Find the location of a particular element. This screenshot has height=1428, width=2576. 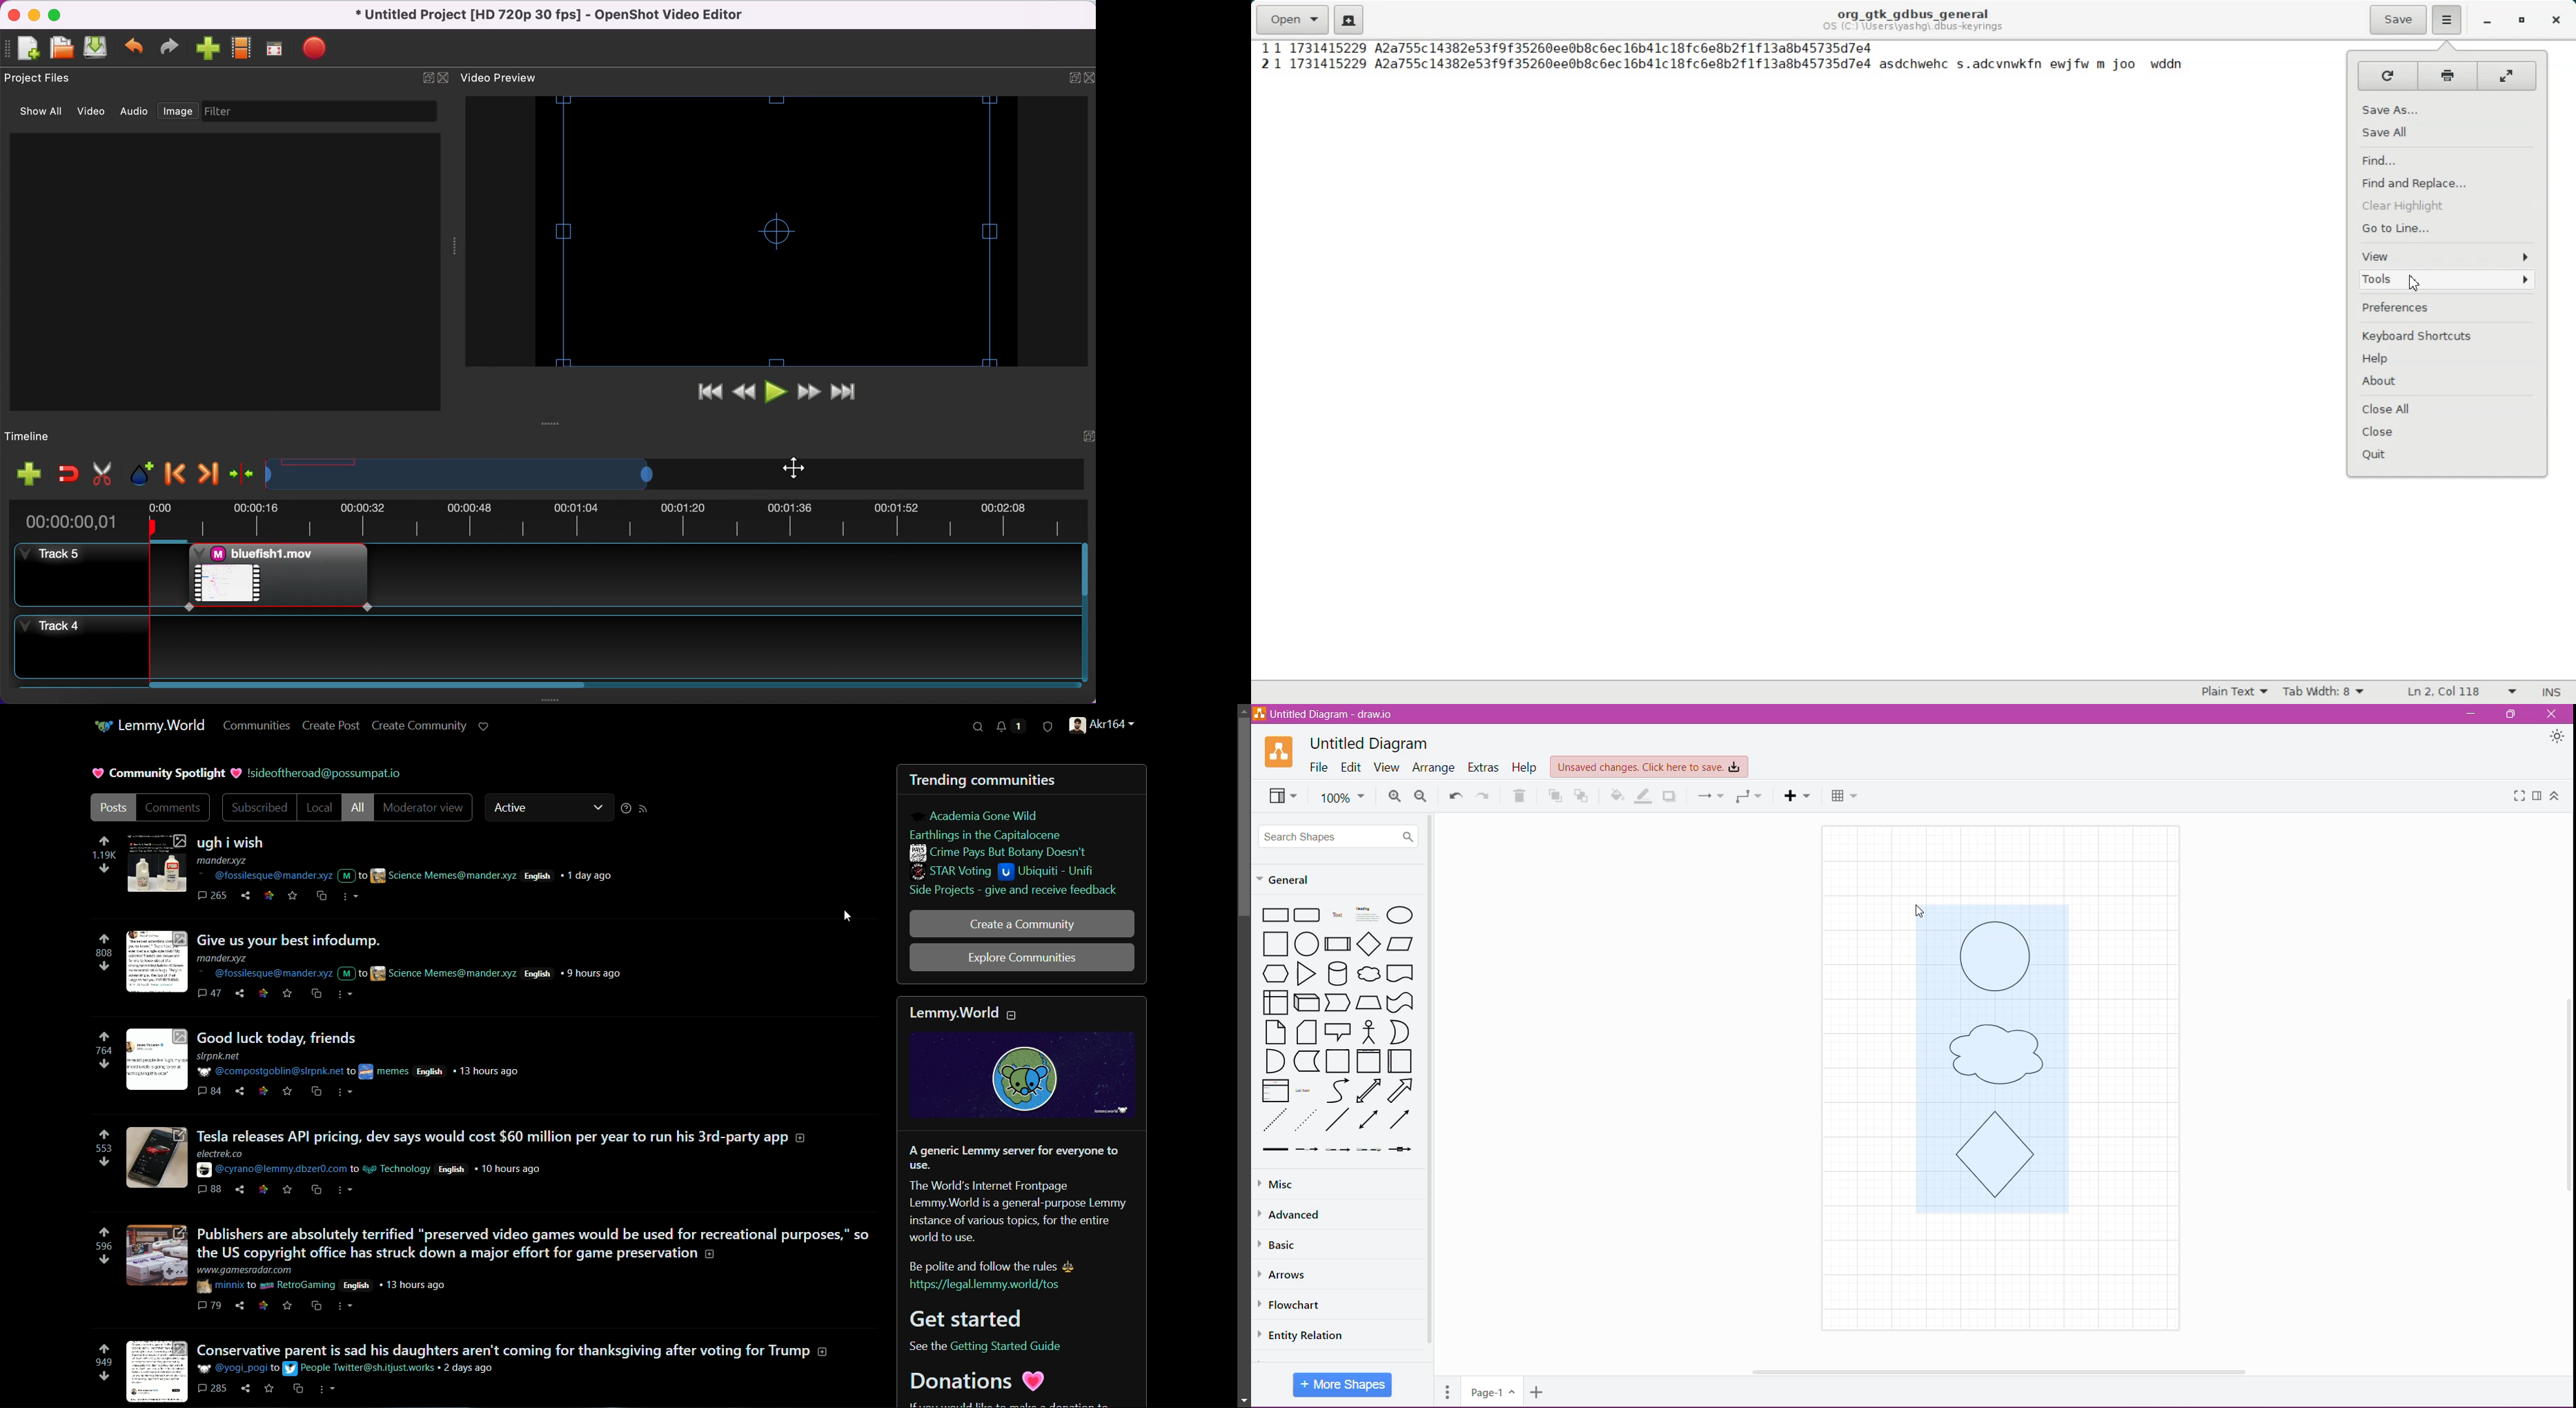

more actions is located at coordinates (327, 1389).